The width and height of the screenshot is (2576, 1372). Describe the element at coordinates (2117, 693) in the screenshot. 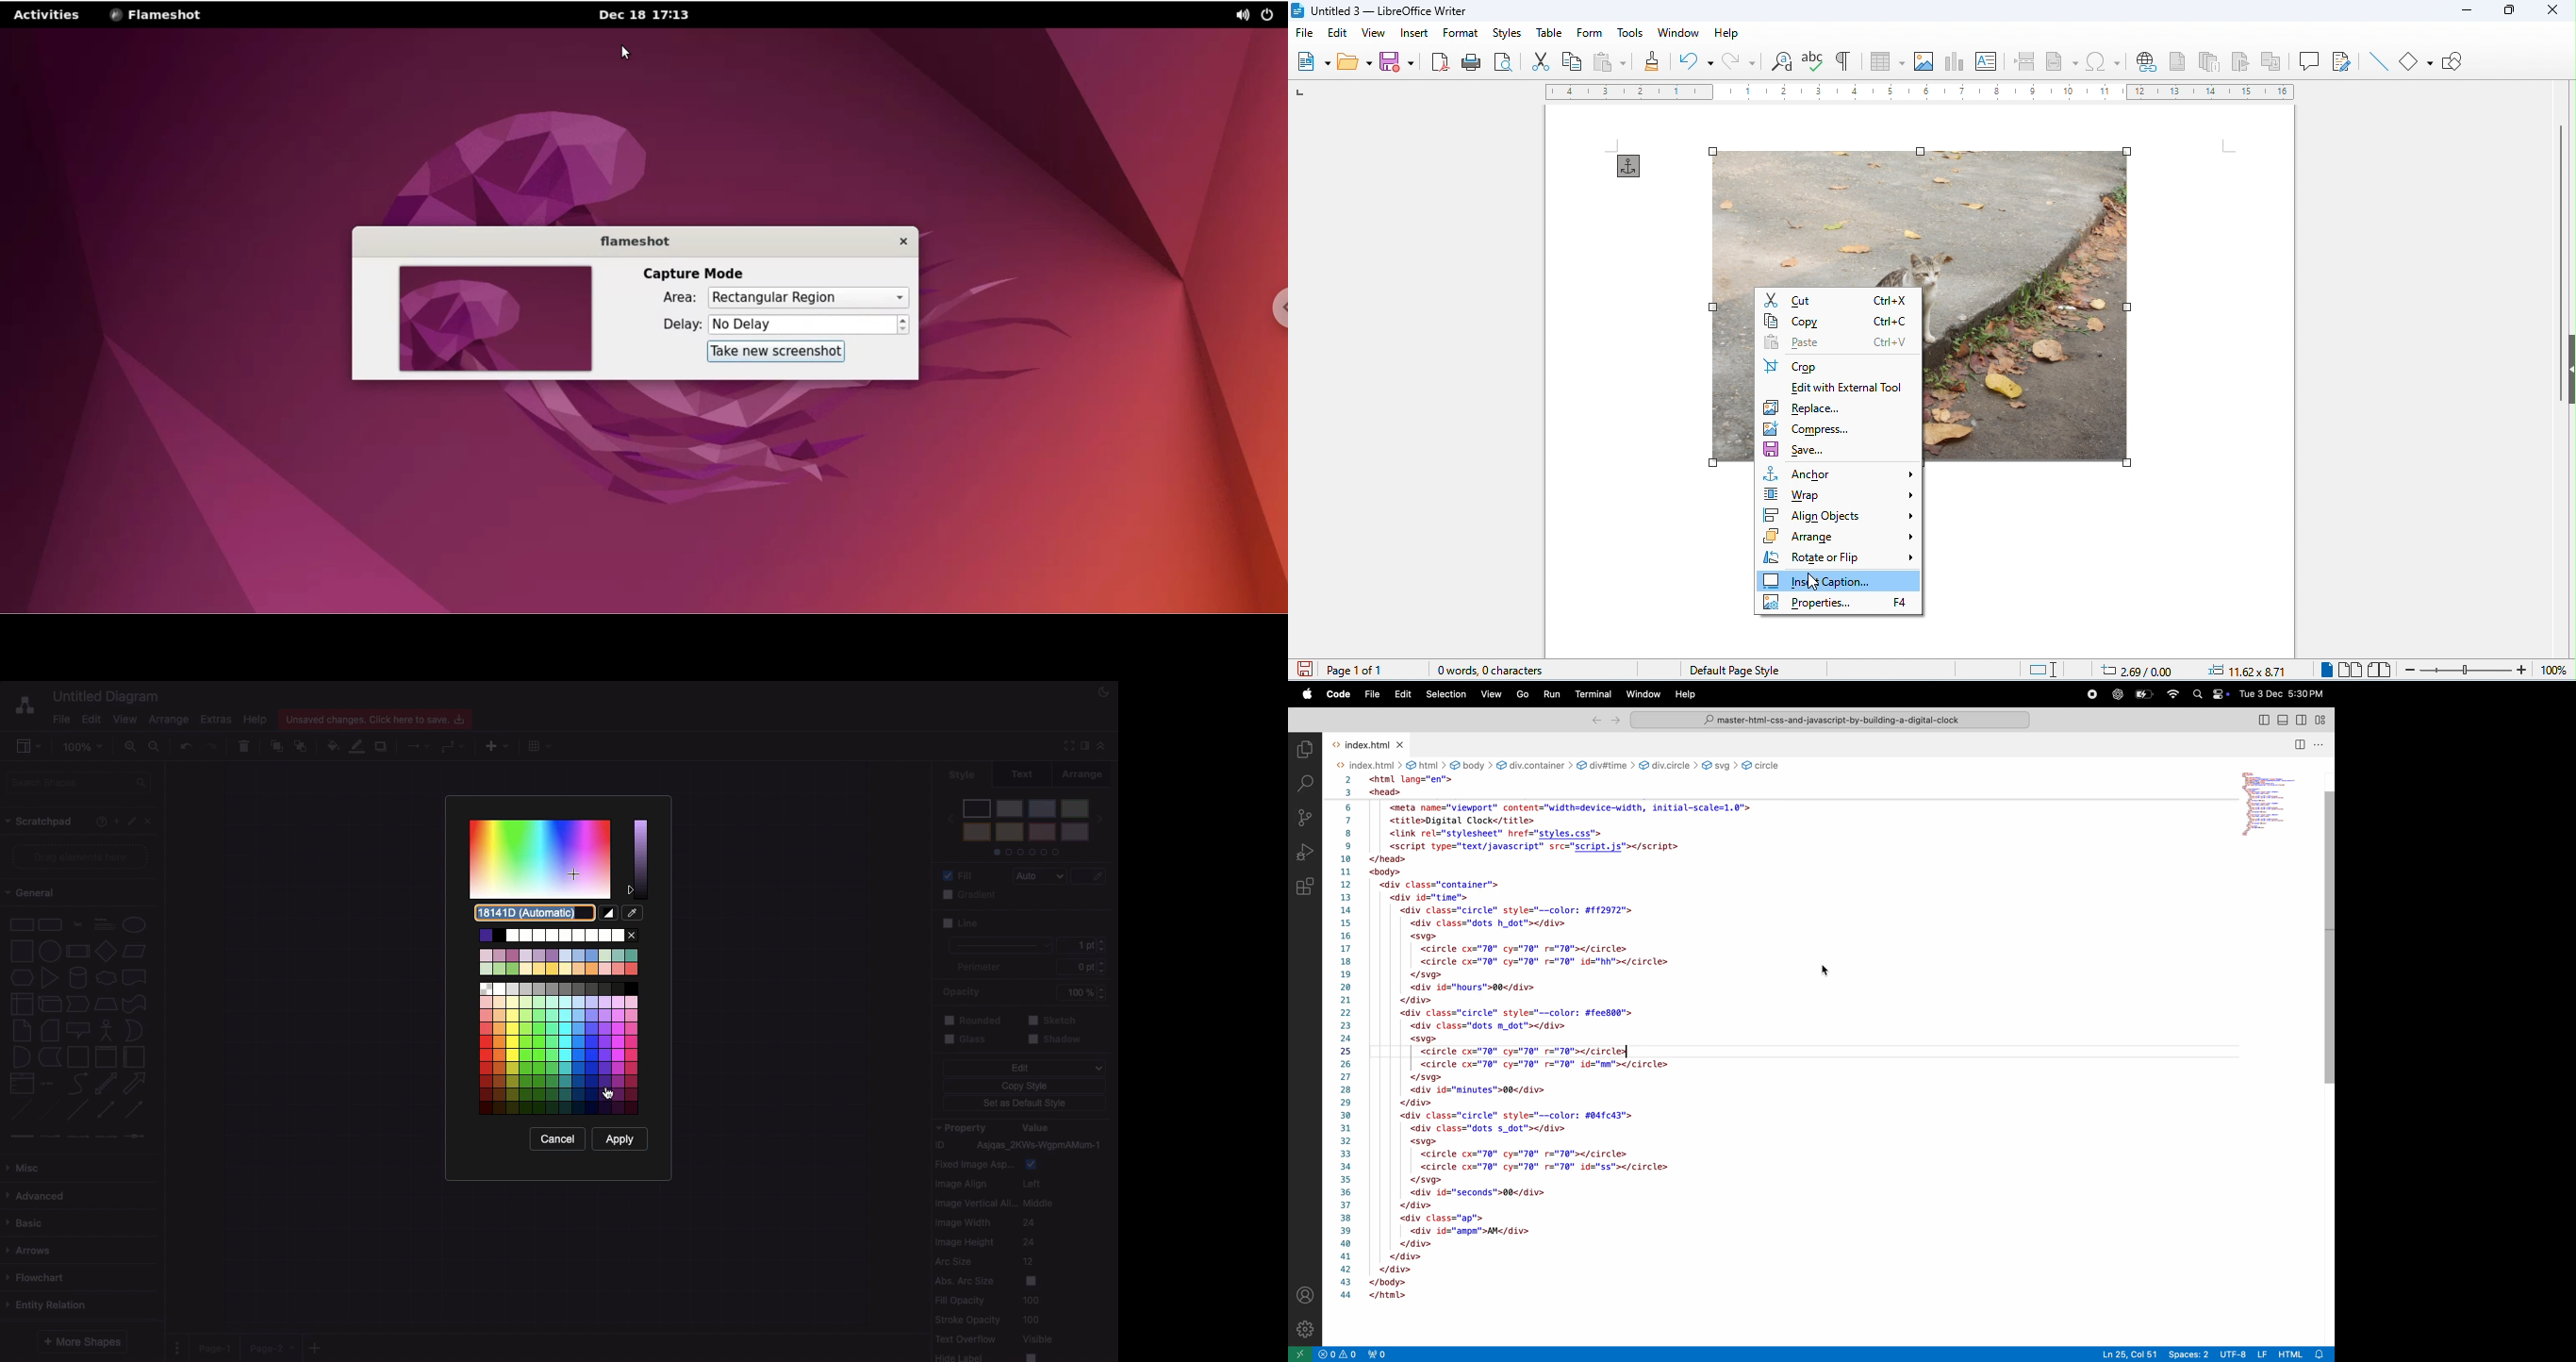

I see `chatgpt` at that location.